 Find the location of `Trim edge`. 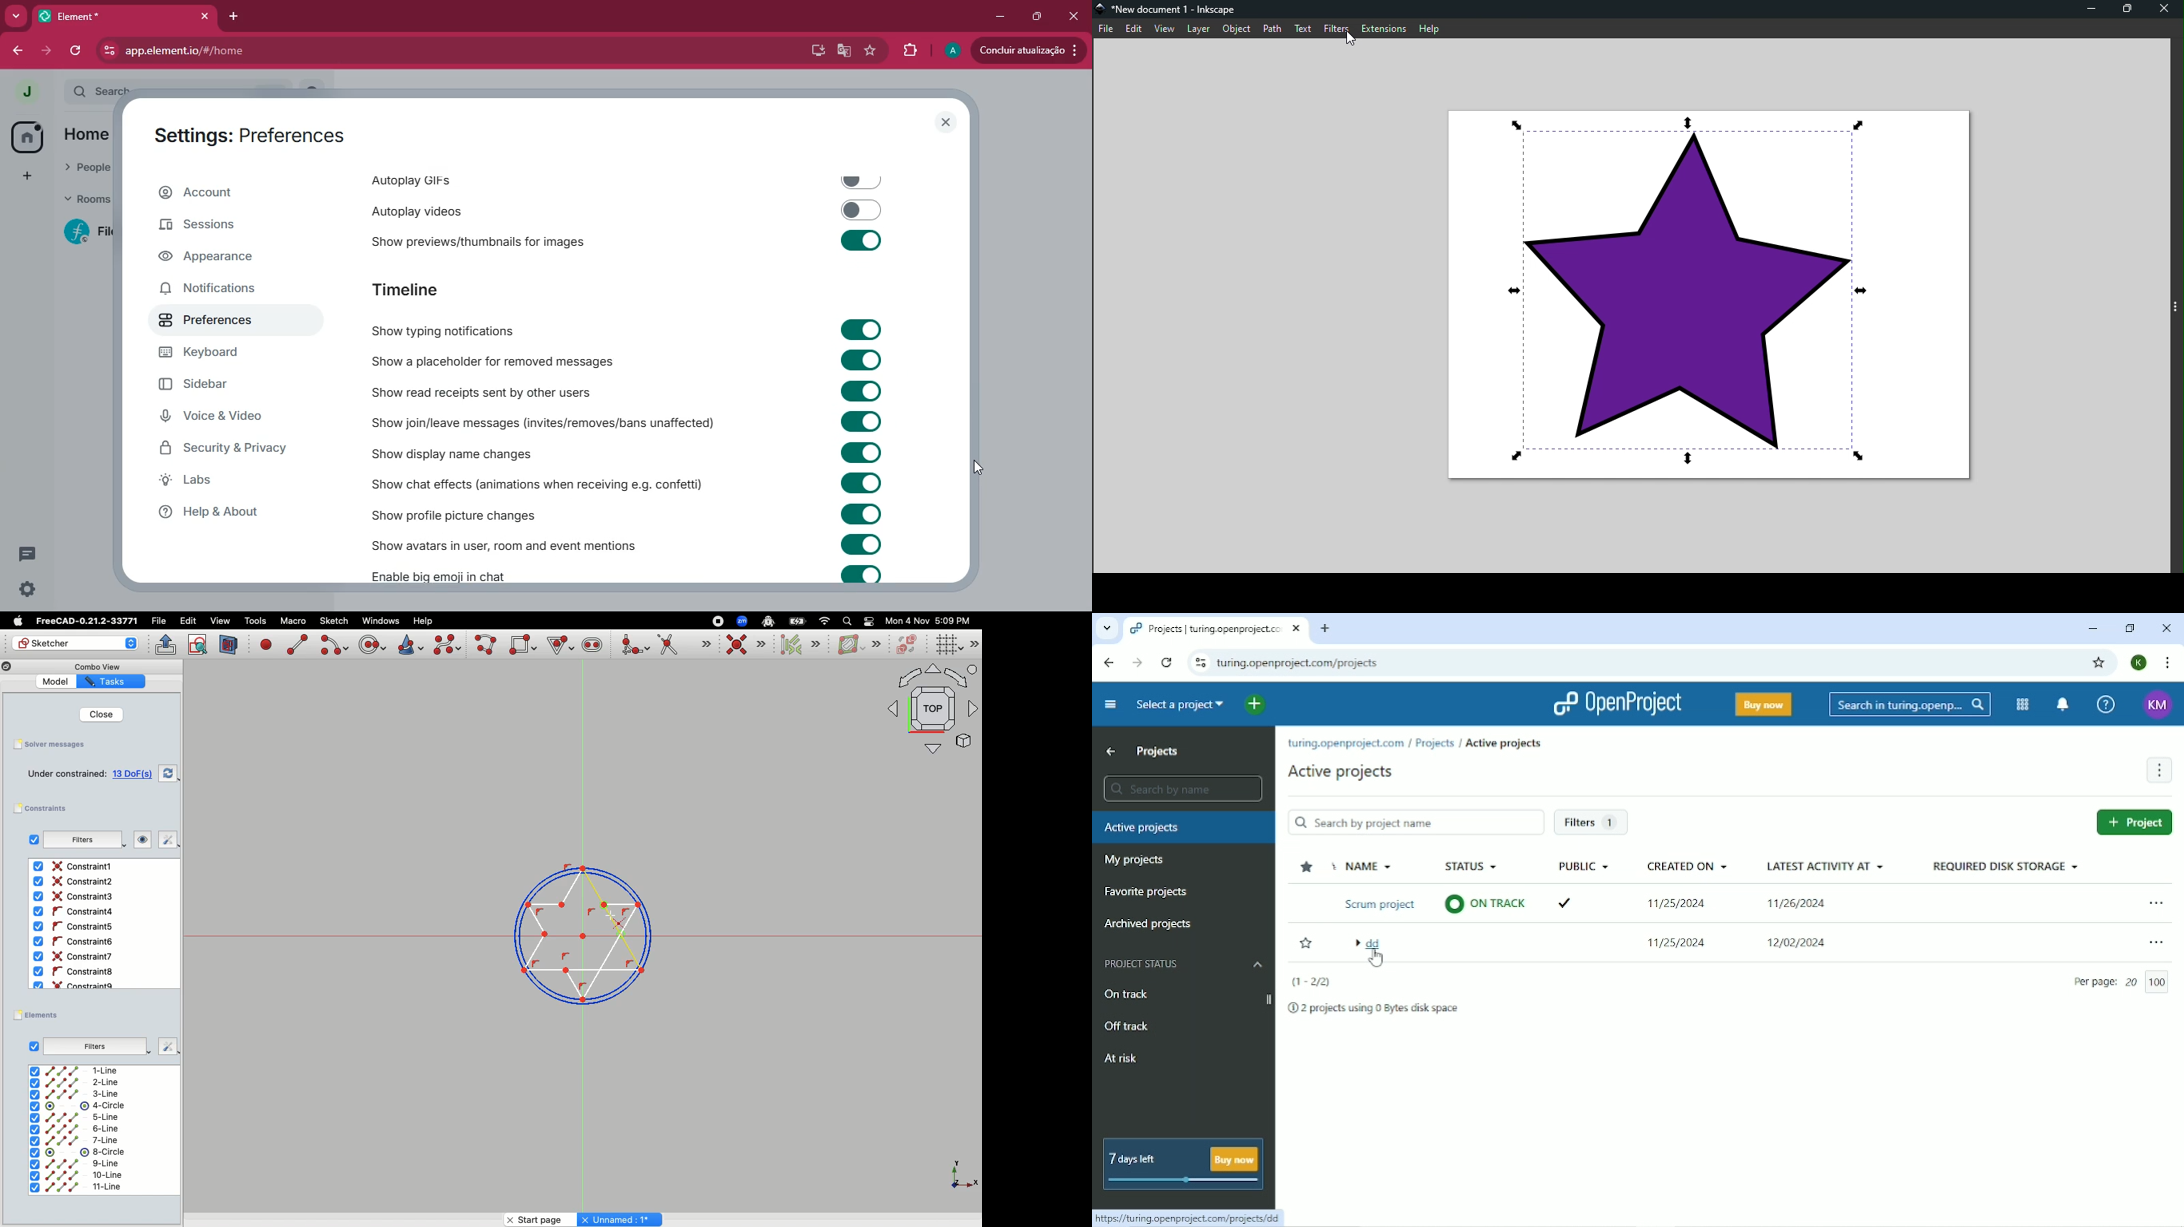

Trim edge is located at coordinates (684, 646).